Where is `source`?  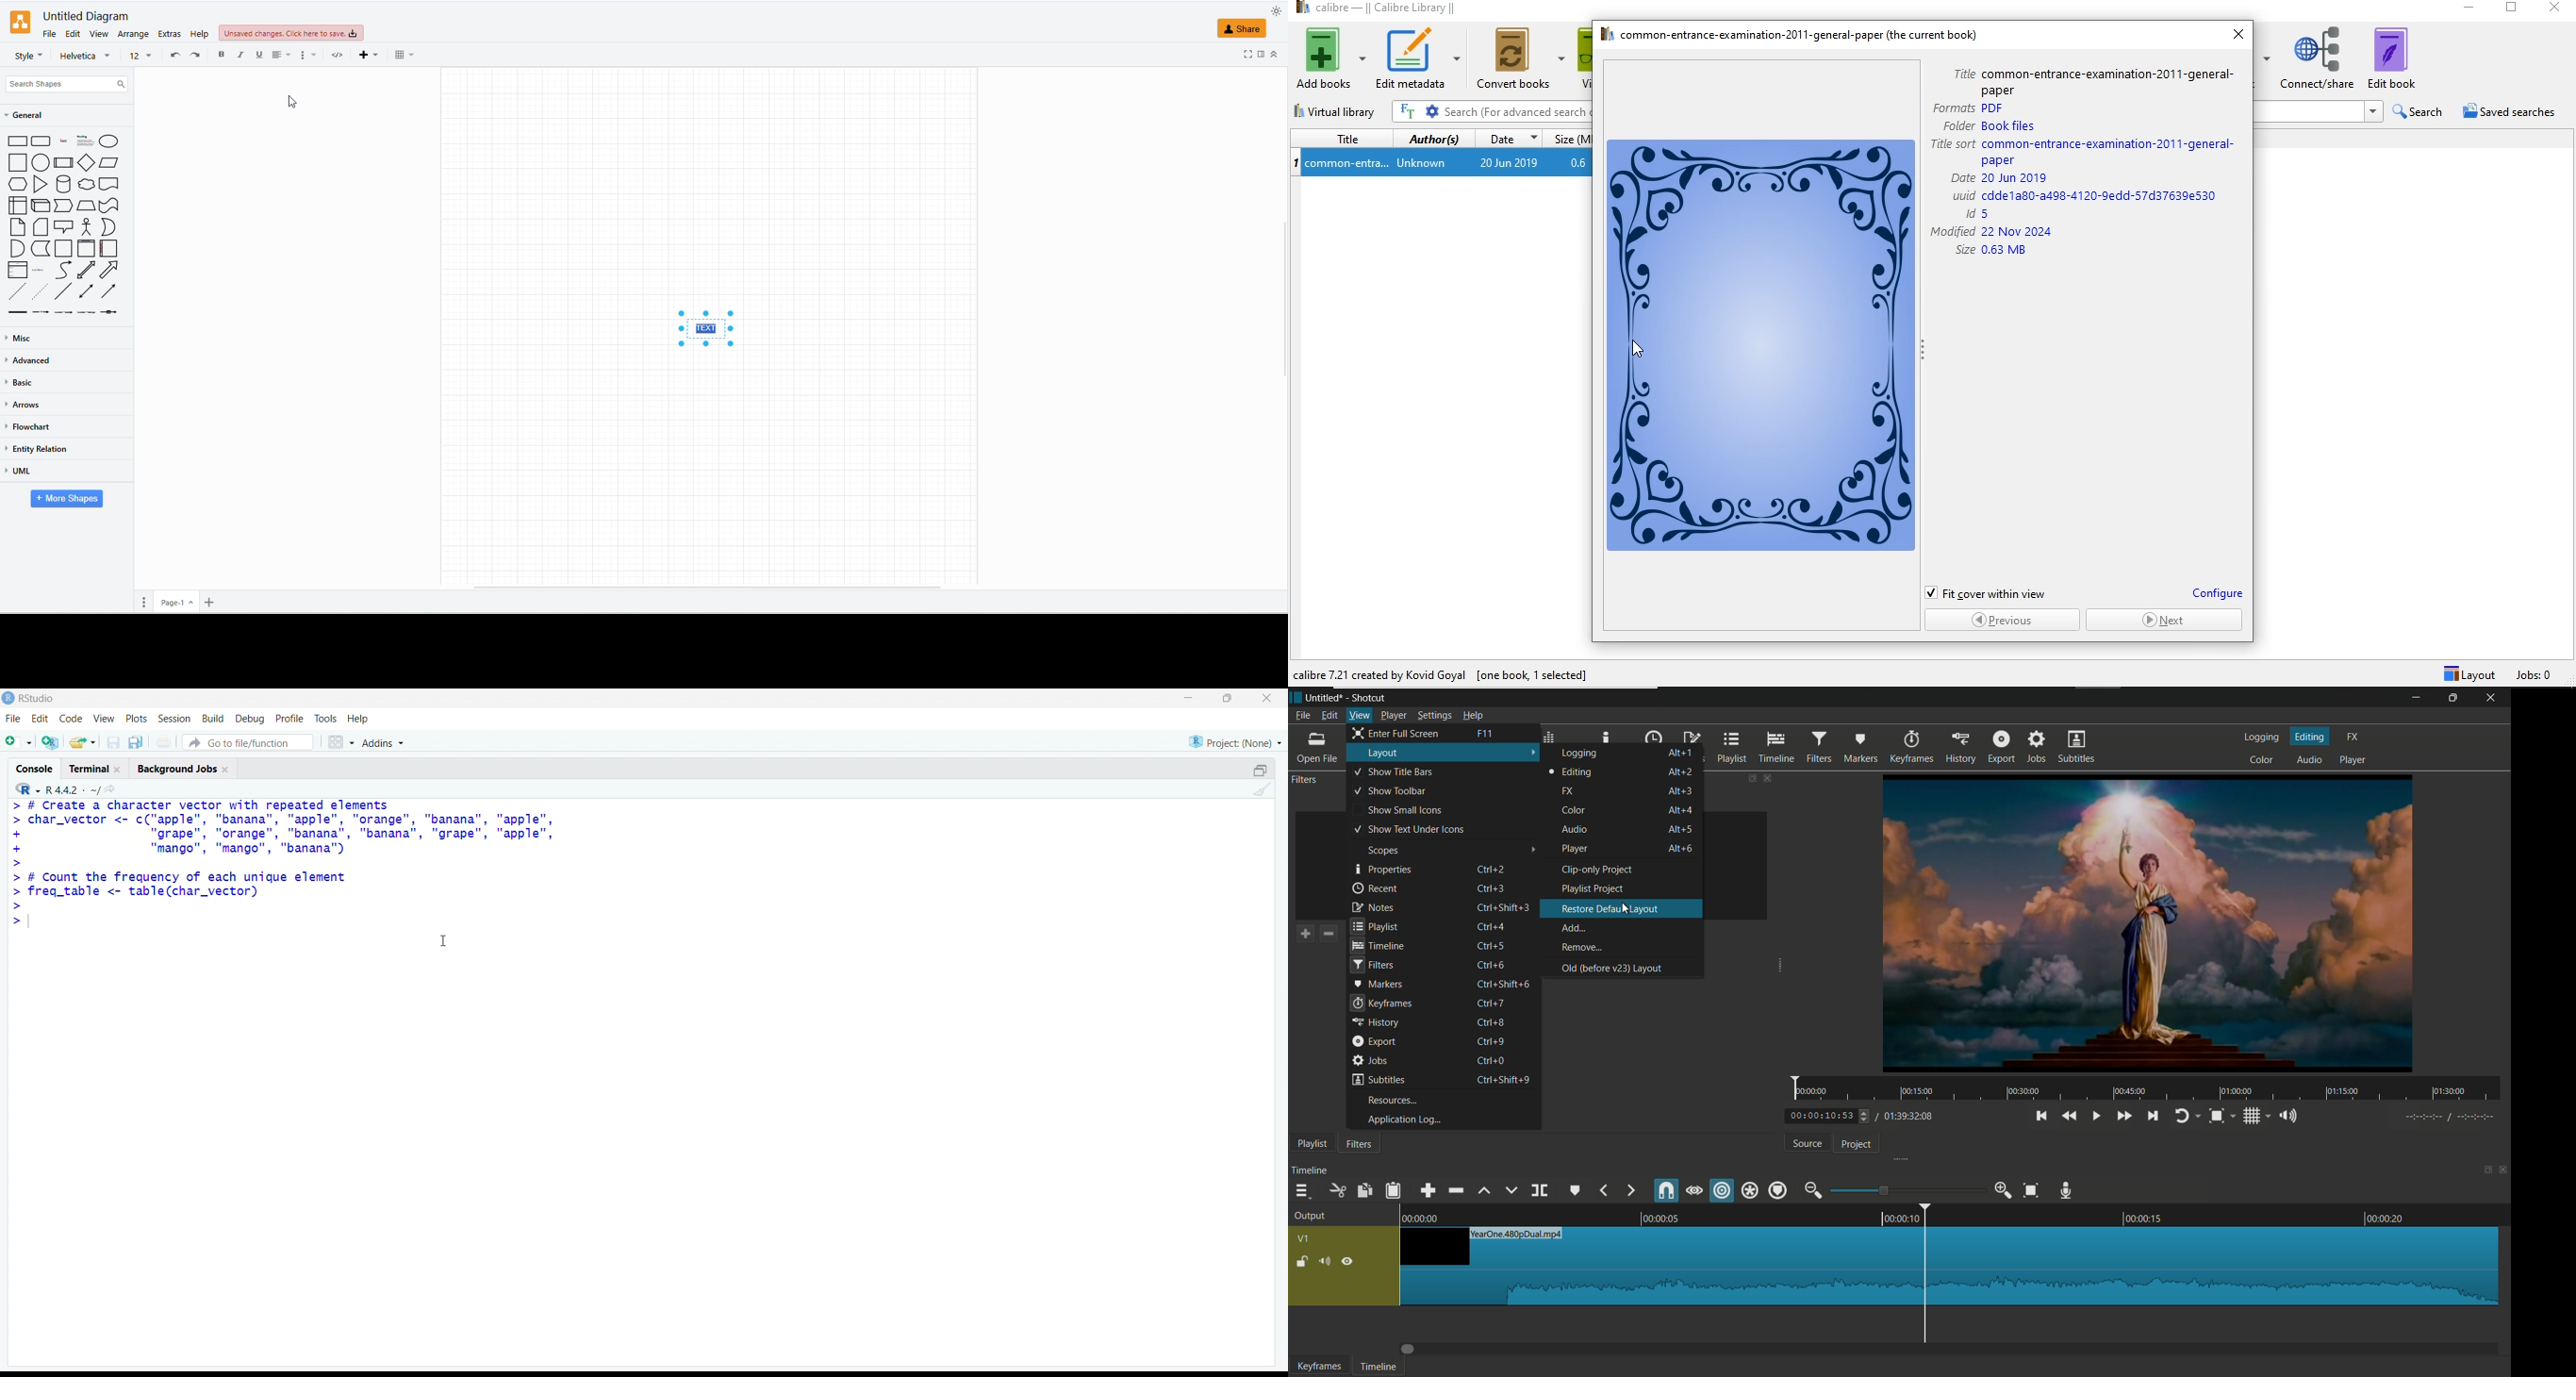
source is located at coordinates (1806, 1144).